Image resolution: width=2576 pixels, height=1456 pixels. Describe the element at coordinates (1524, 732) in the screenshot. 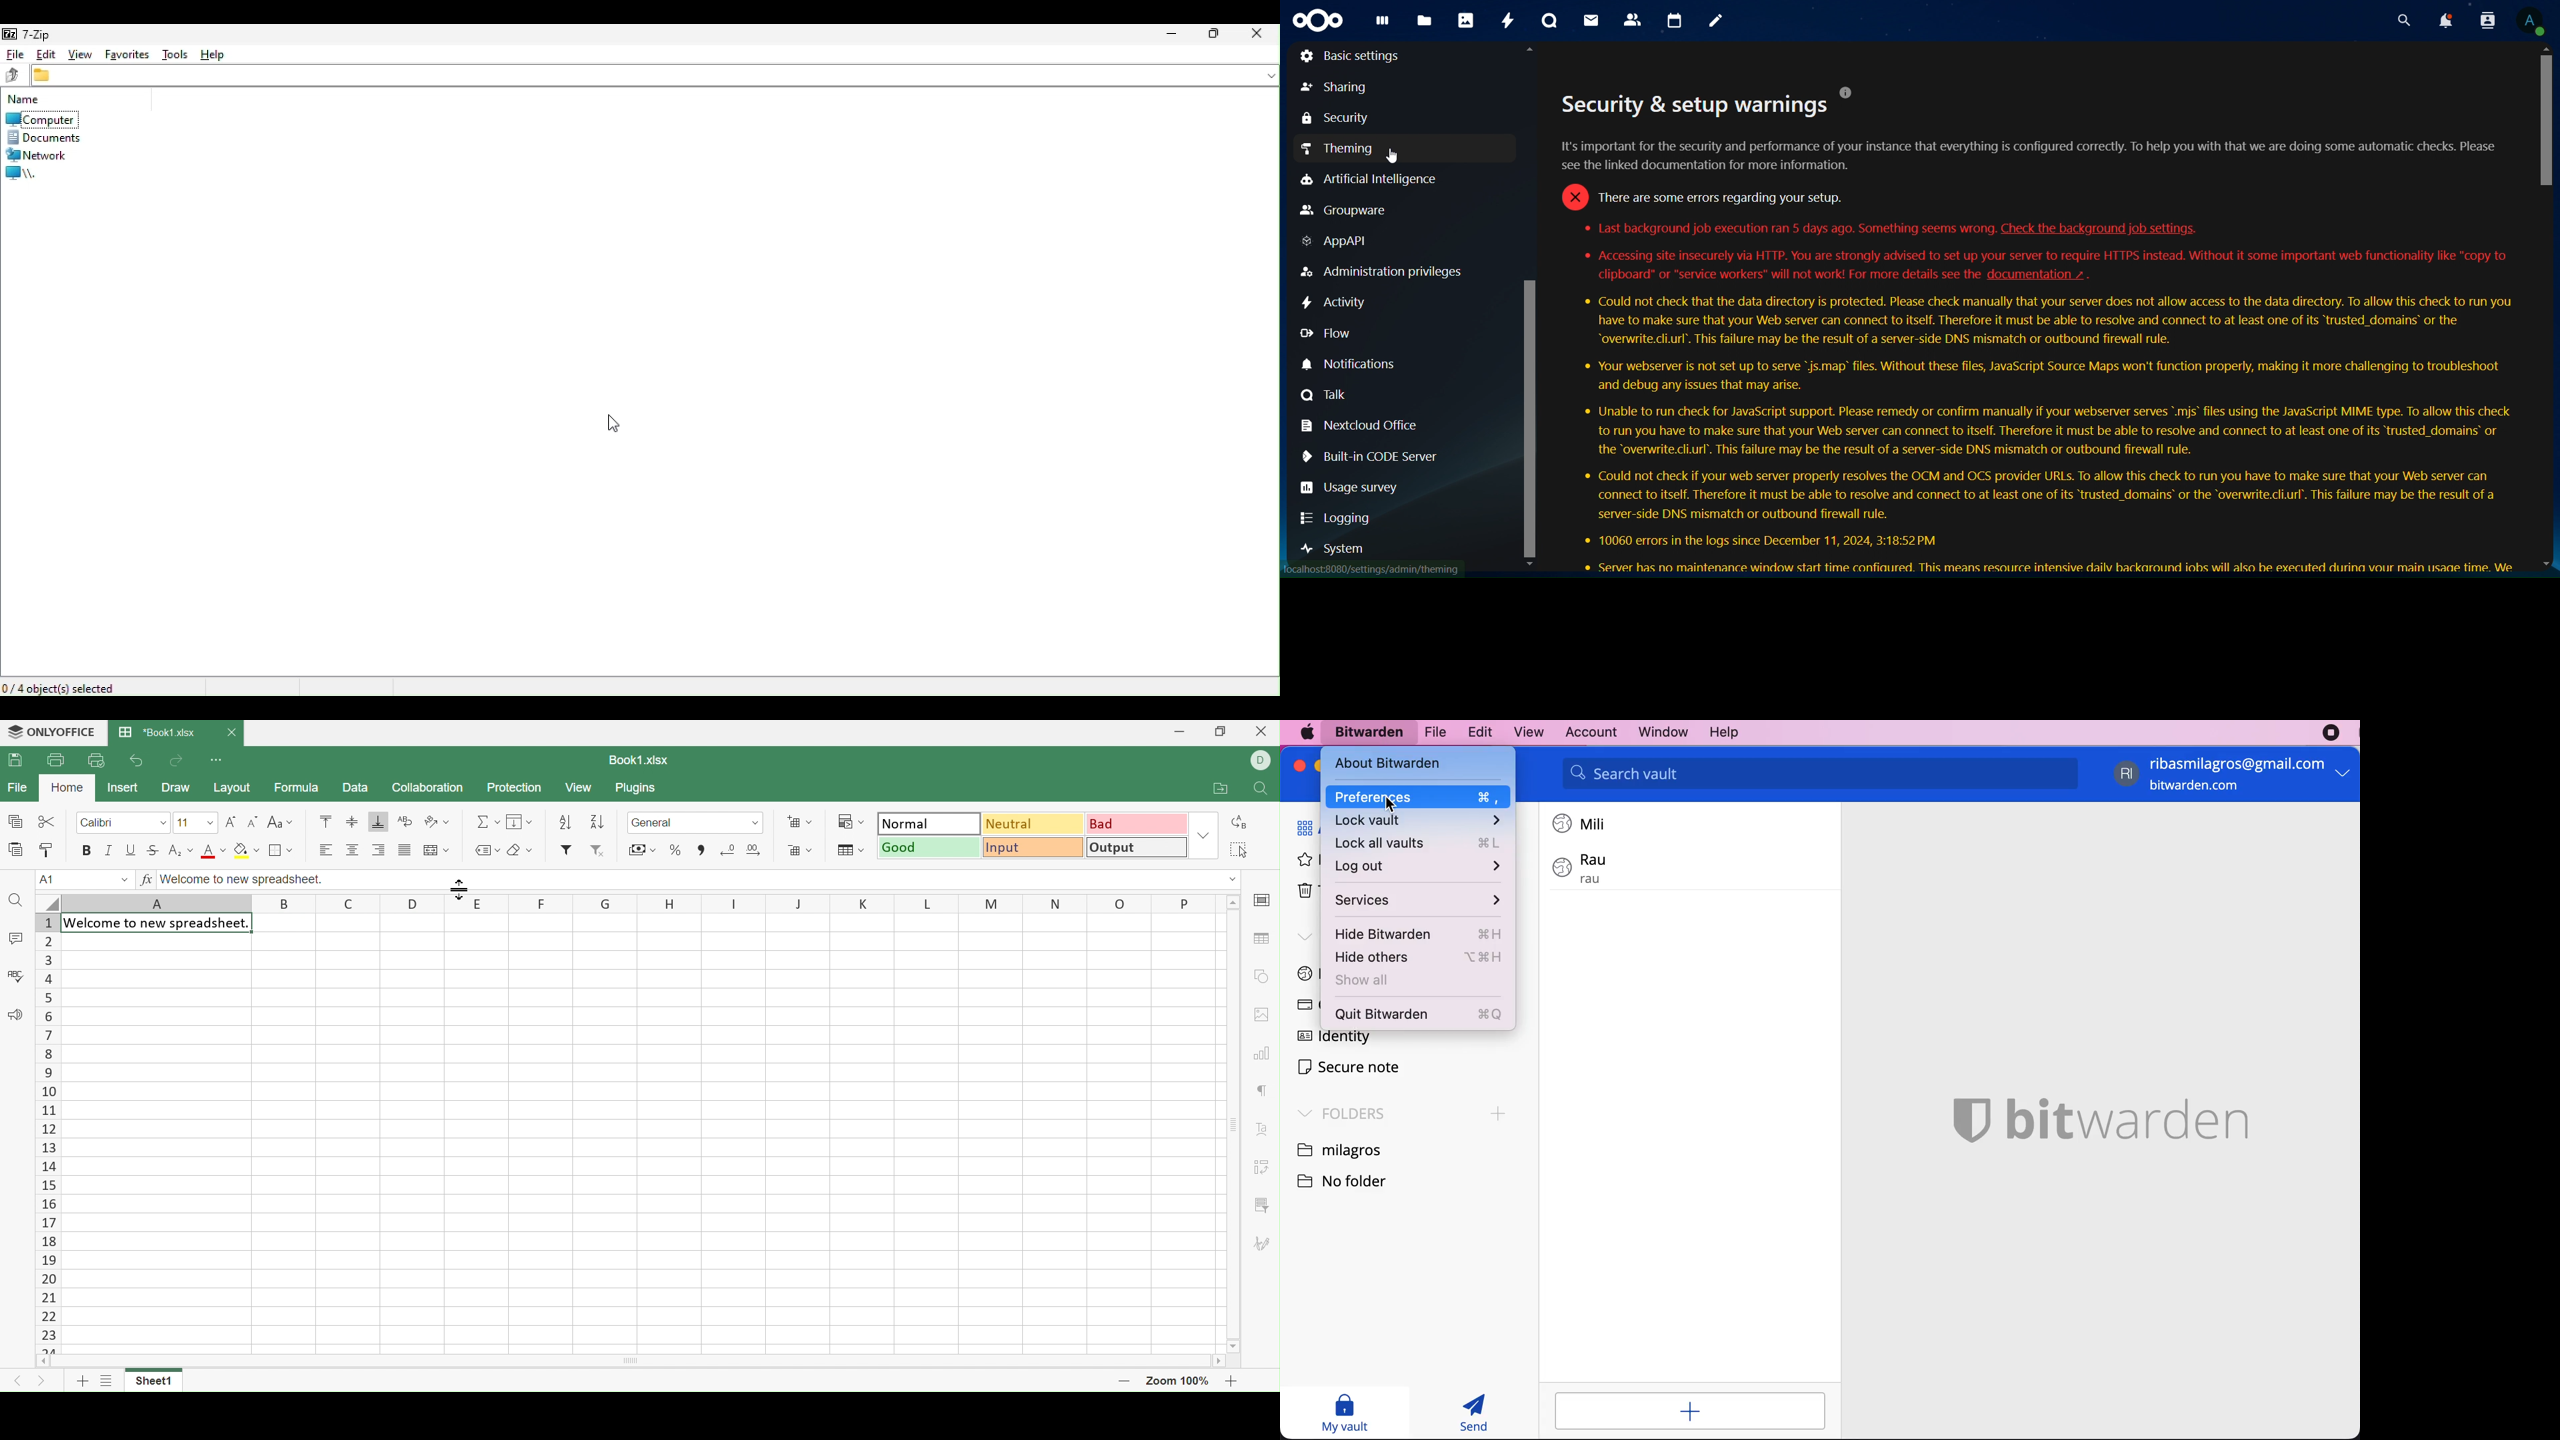

I see `view` at that location.